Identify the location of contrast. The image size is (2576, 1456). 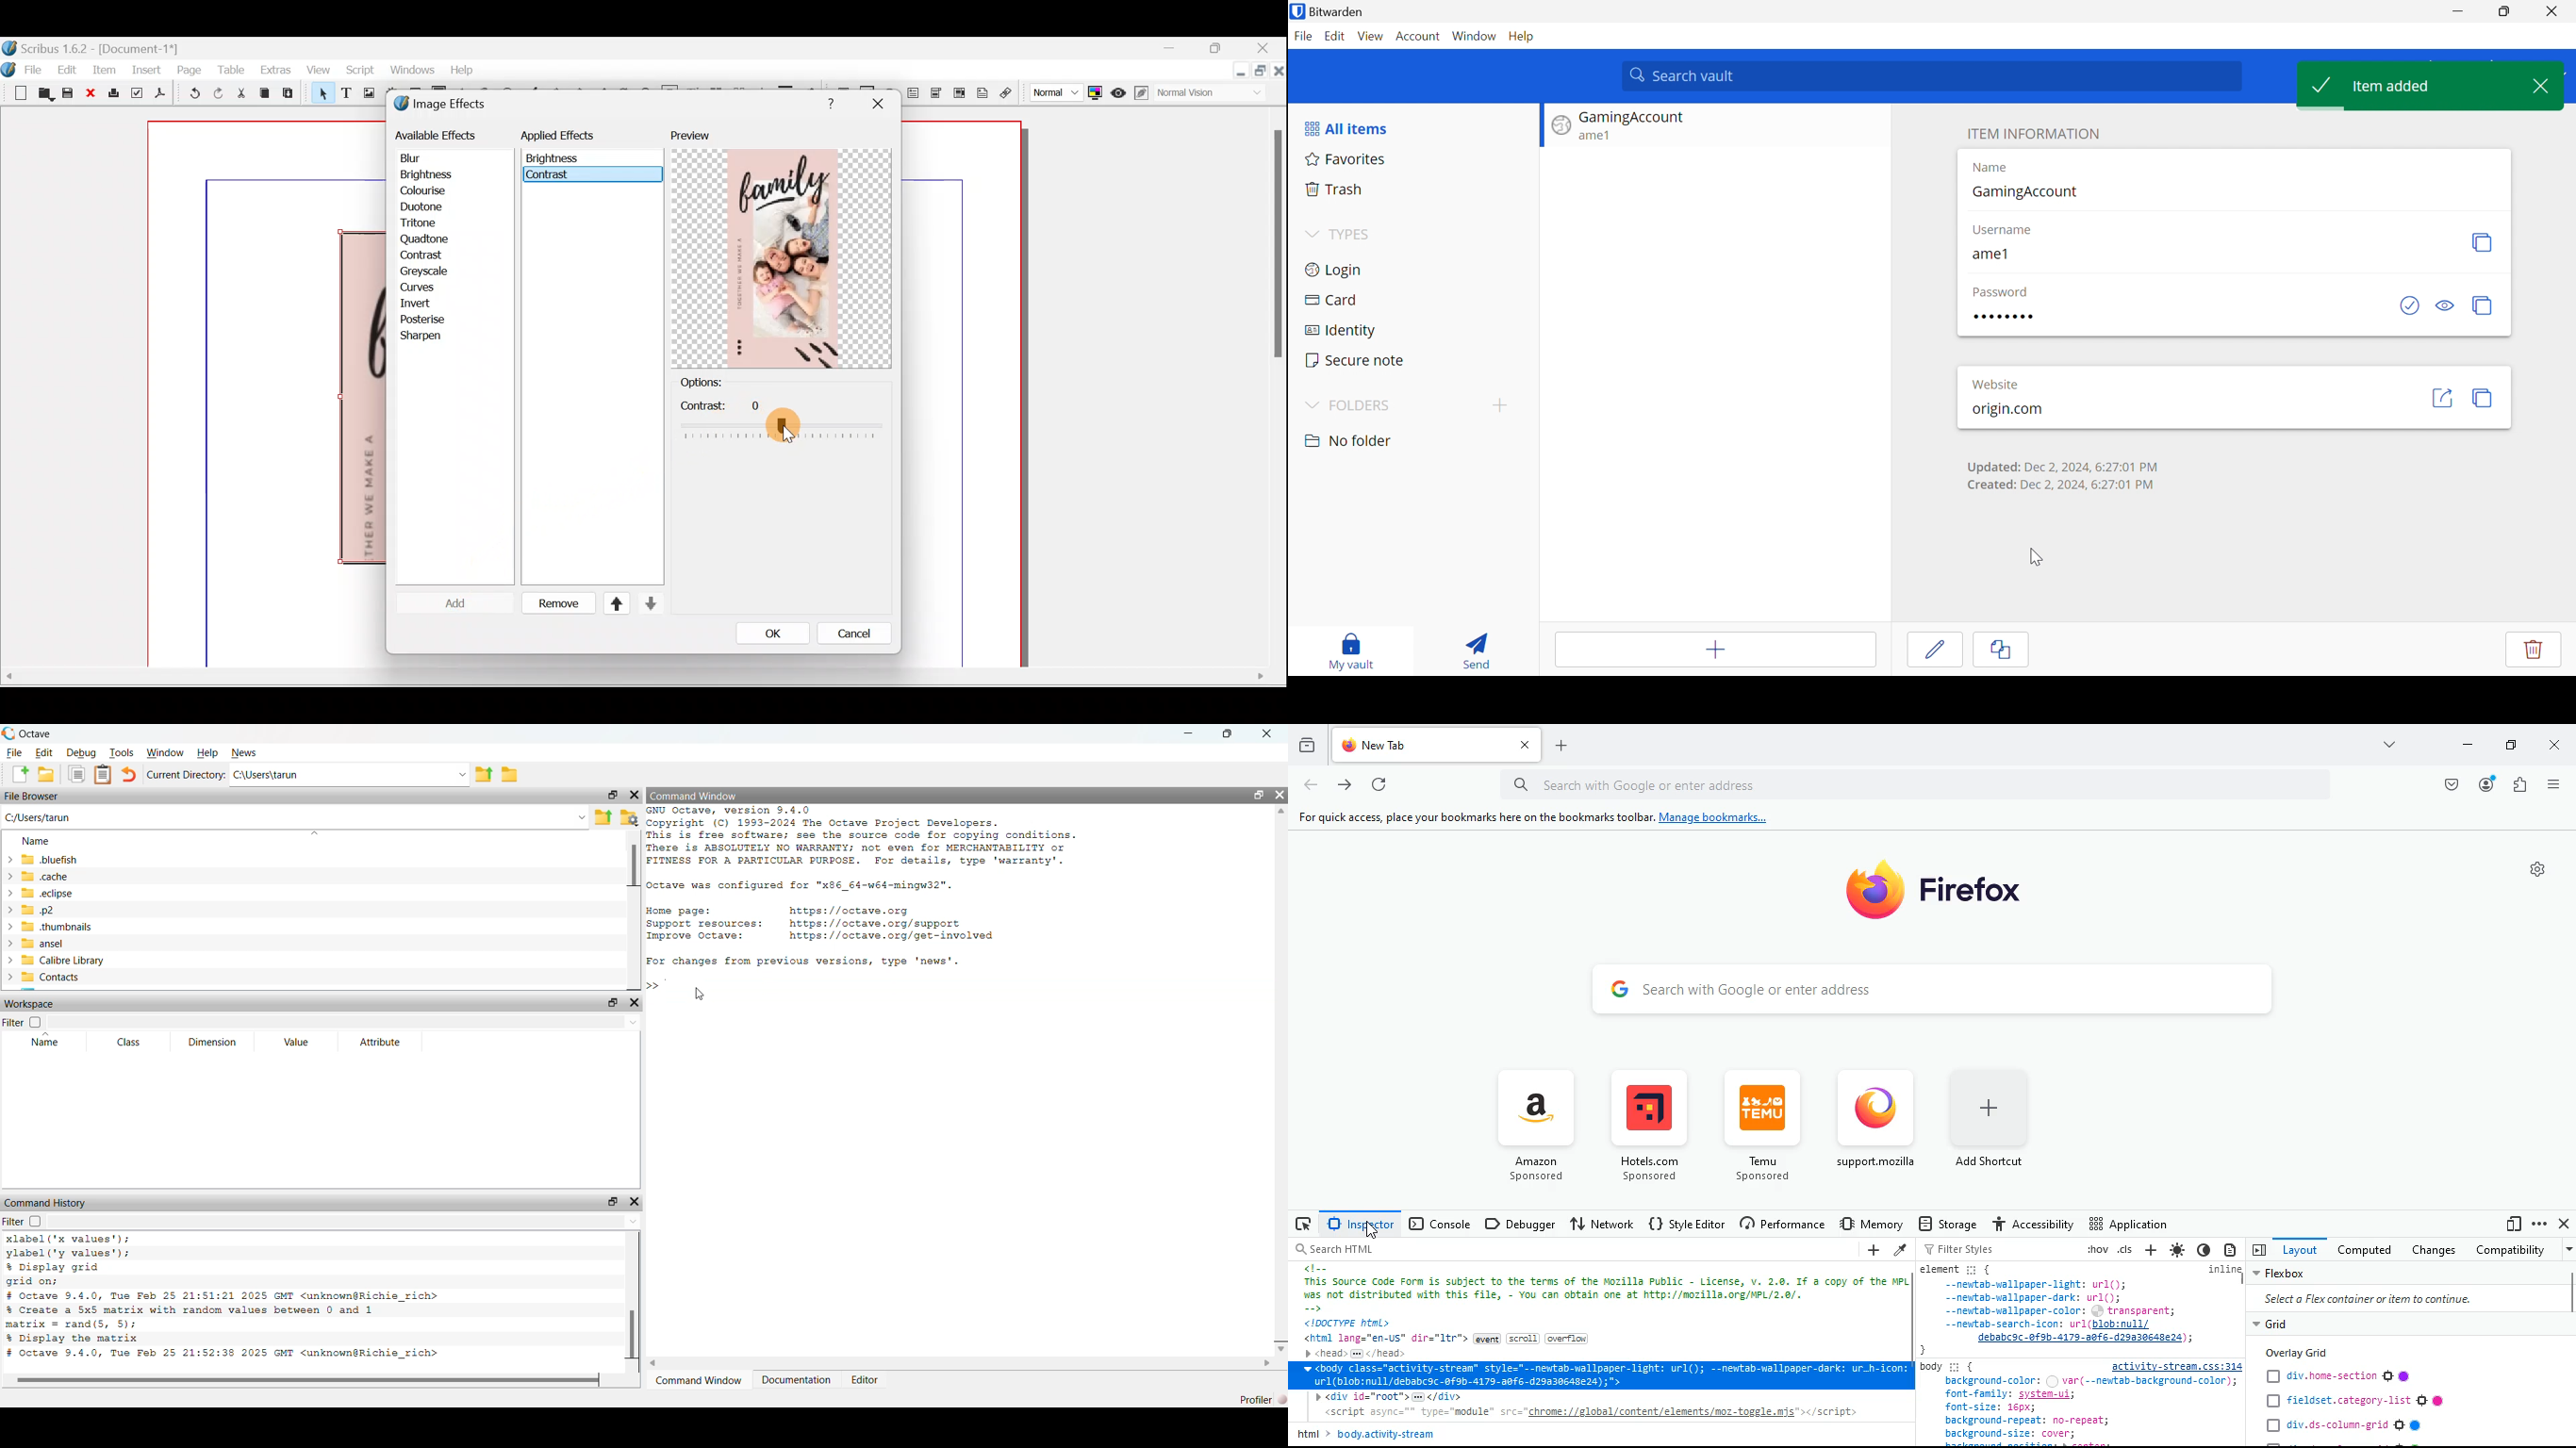
(550, 177).